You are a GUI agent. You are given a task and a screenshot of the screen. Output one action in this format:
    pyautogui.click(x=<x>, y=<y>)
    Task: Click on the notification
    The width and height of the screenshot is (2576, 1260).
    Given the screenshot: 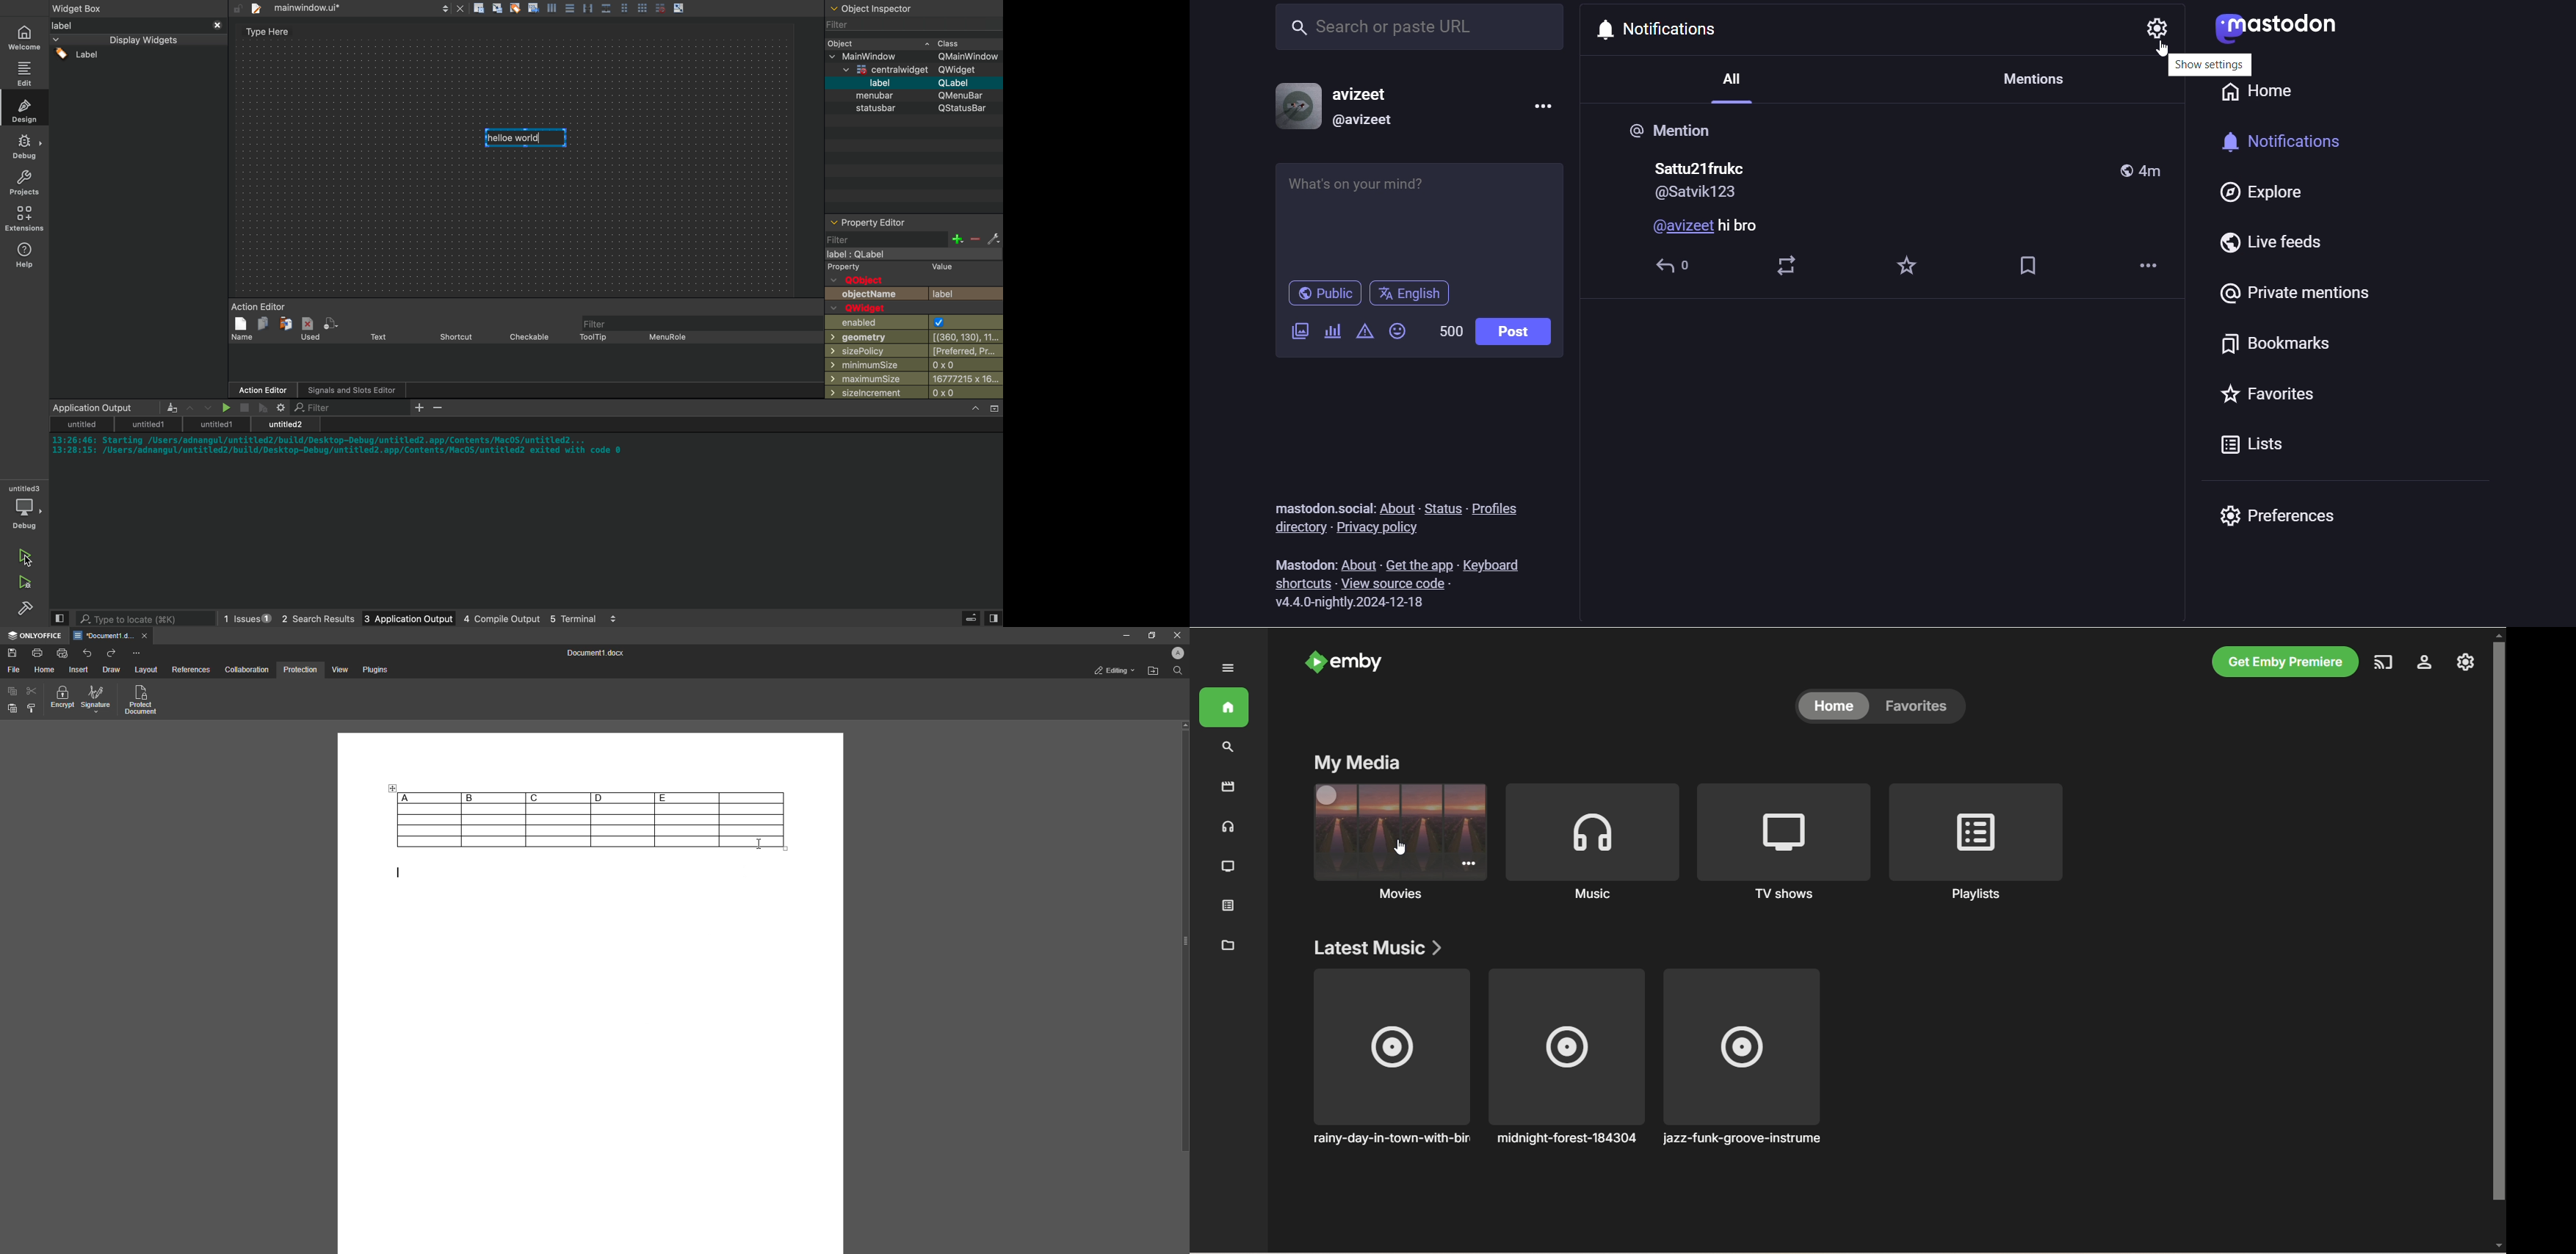 What is the action you would take?
    pyautogui.click(x=2292, y=139)
    